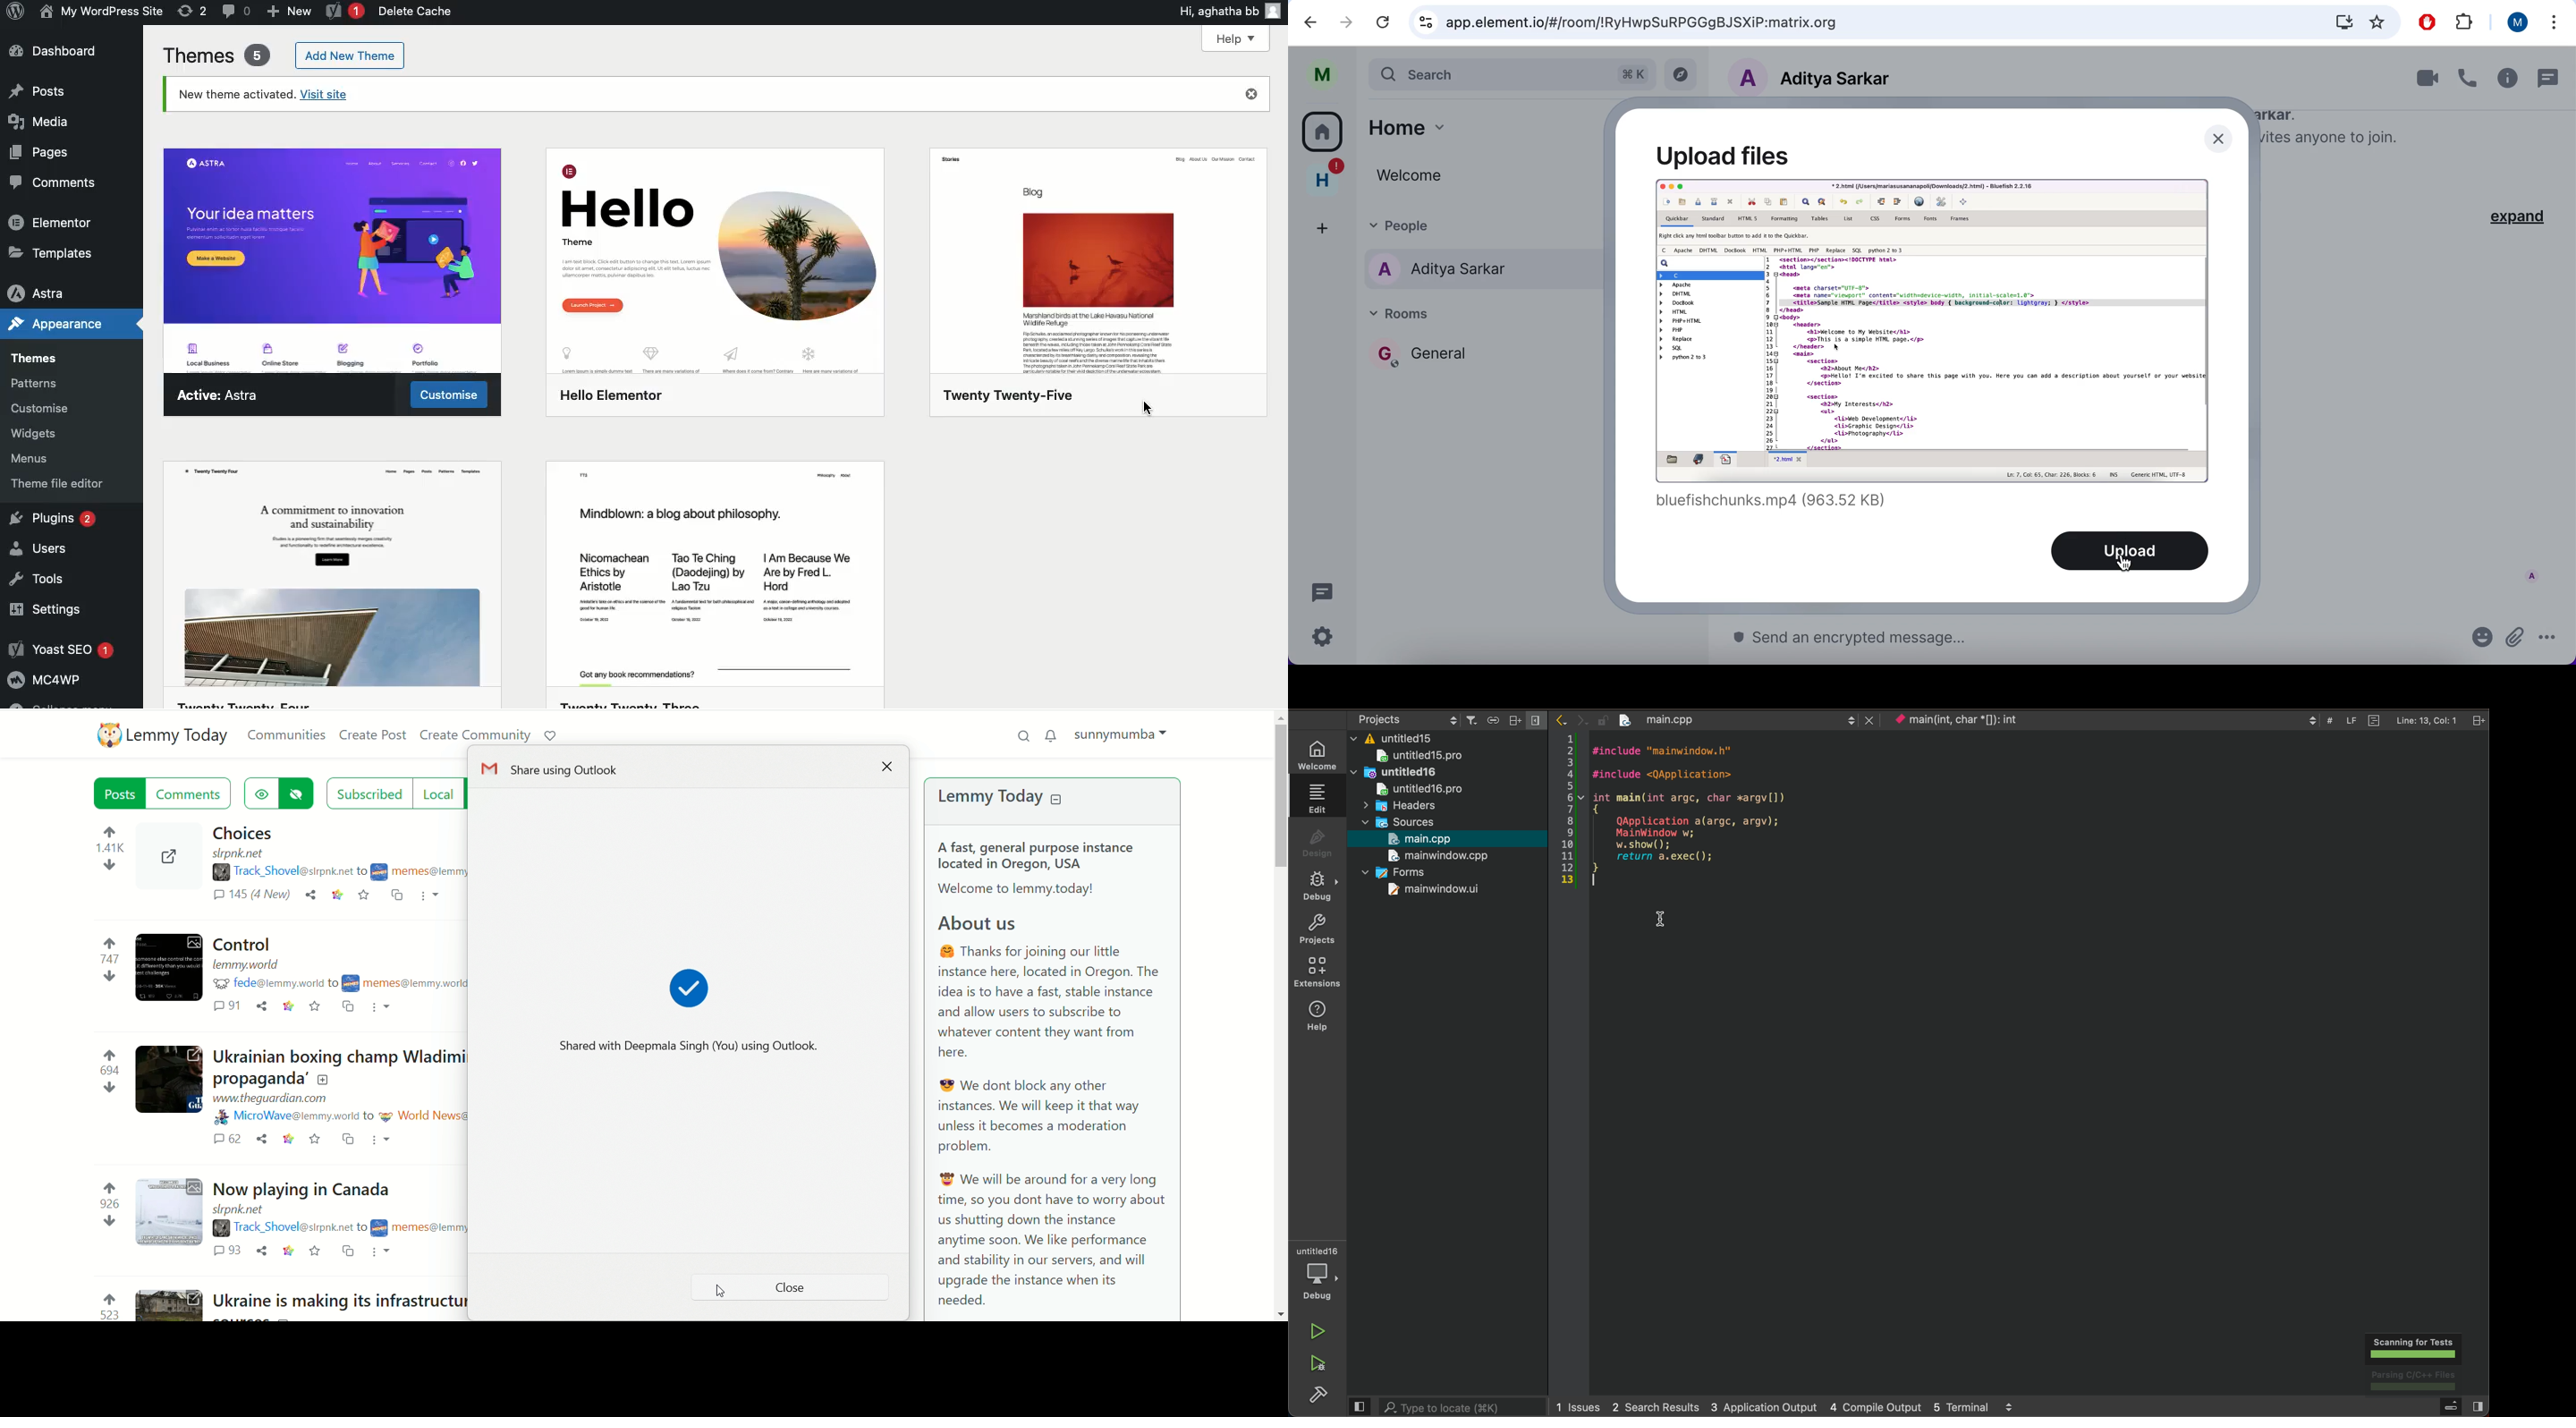 This screenshot has height=1428, width=2576. Describe the element at coordinates (64, 646) in the screenshot. I see `Yoast SEO 1` at that location.